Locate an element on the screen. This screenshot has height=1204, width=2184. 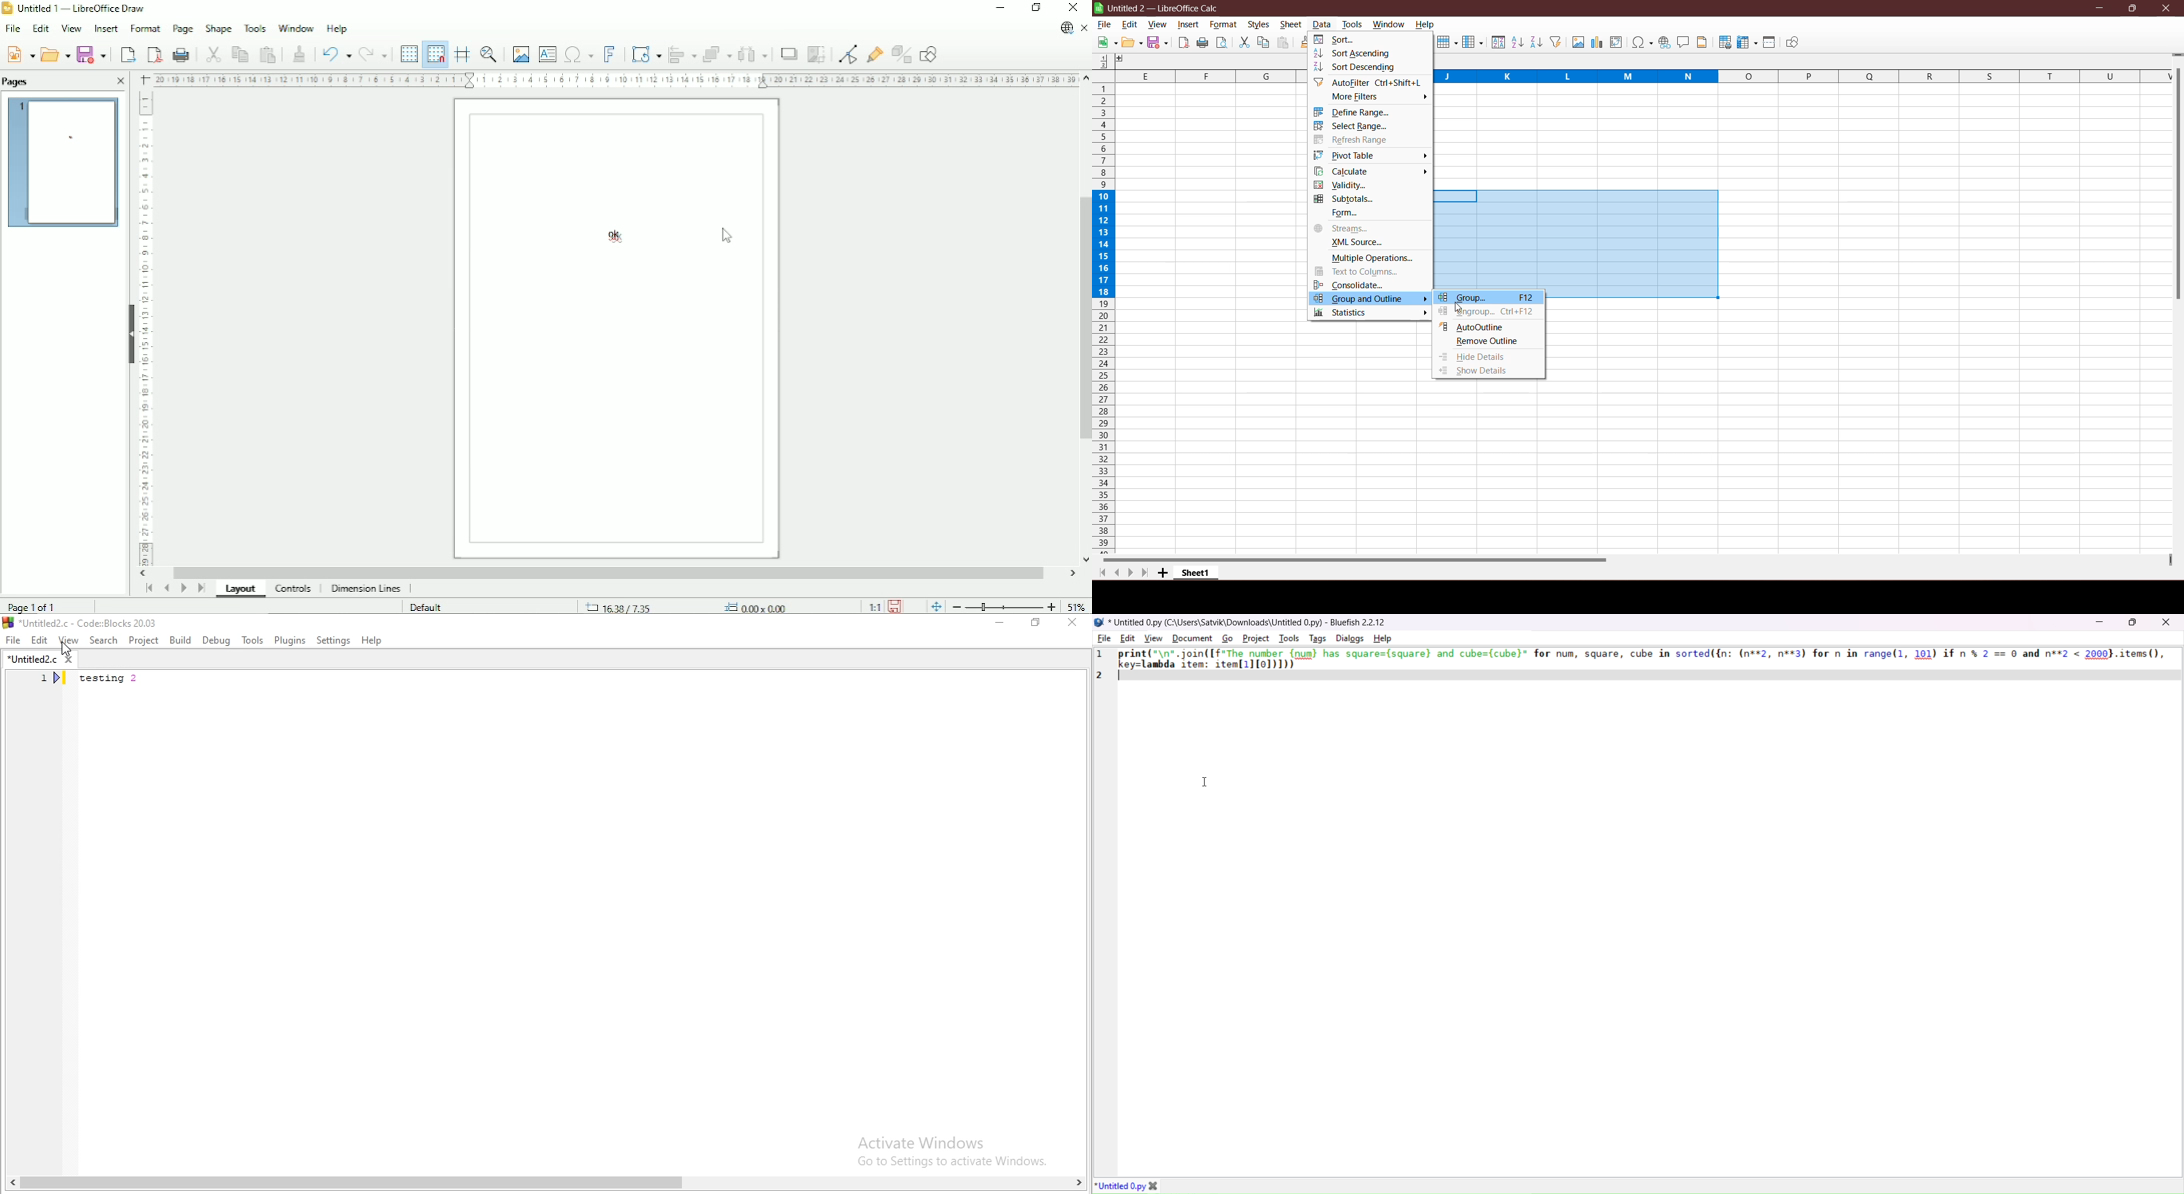
Streams is located at coordinates (1343, 229).